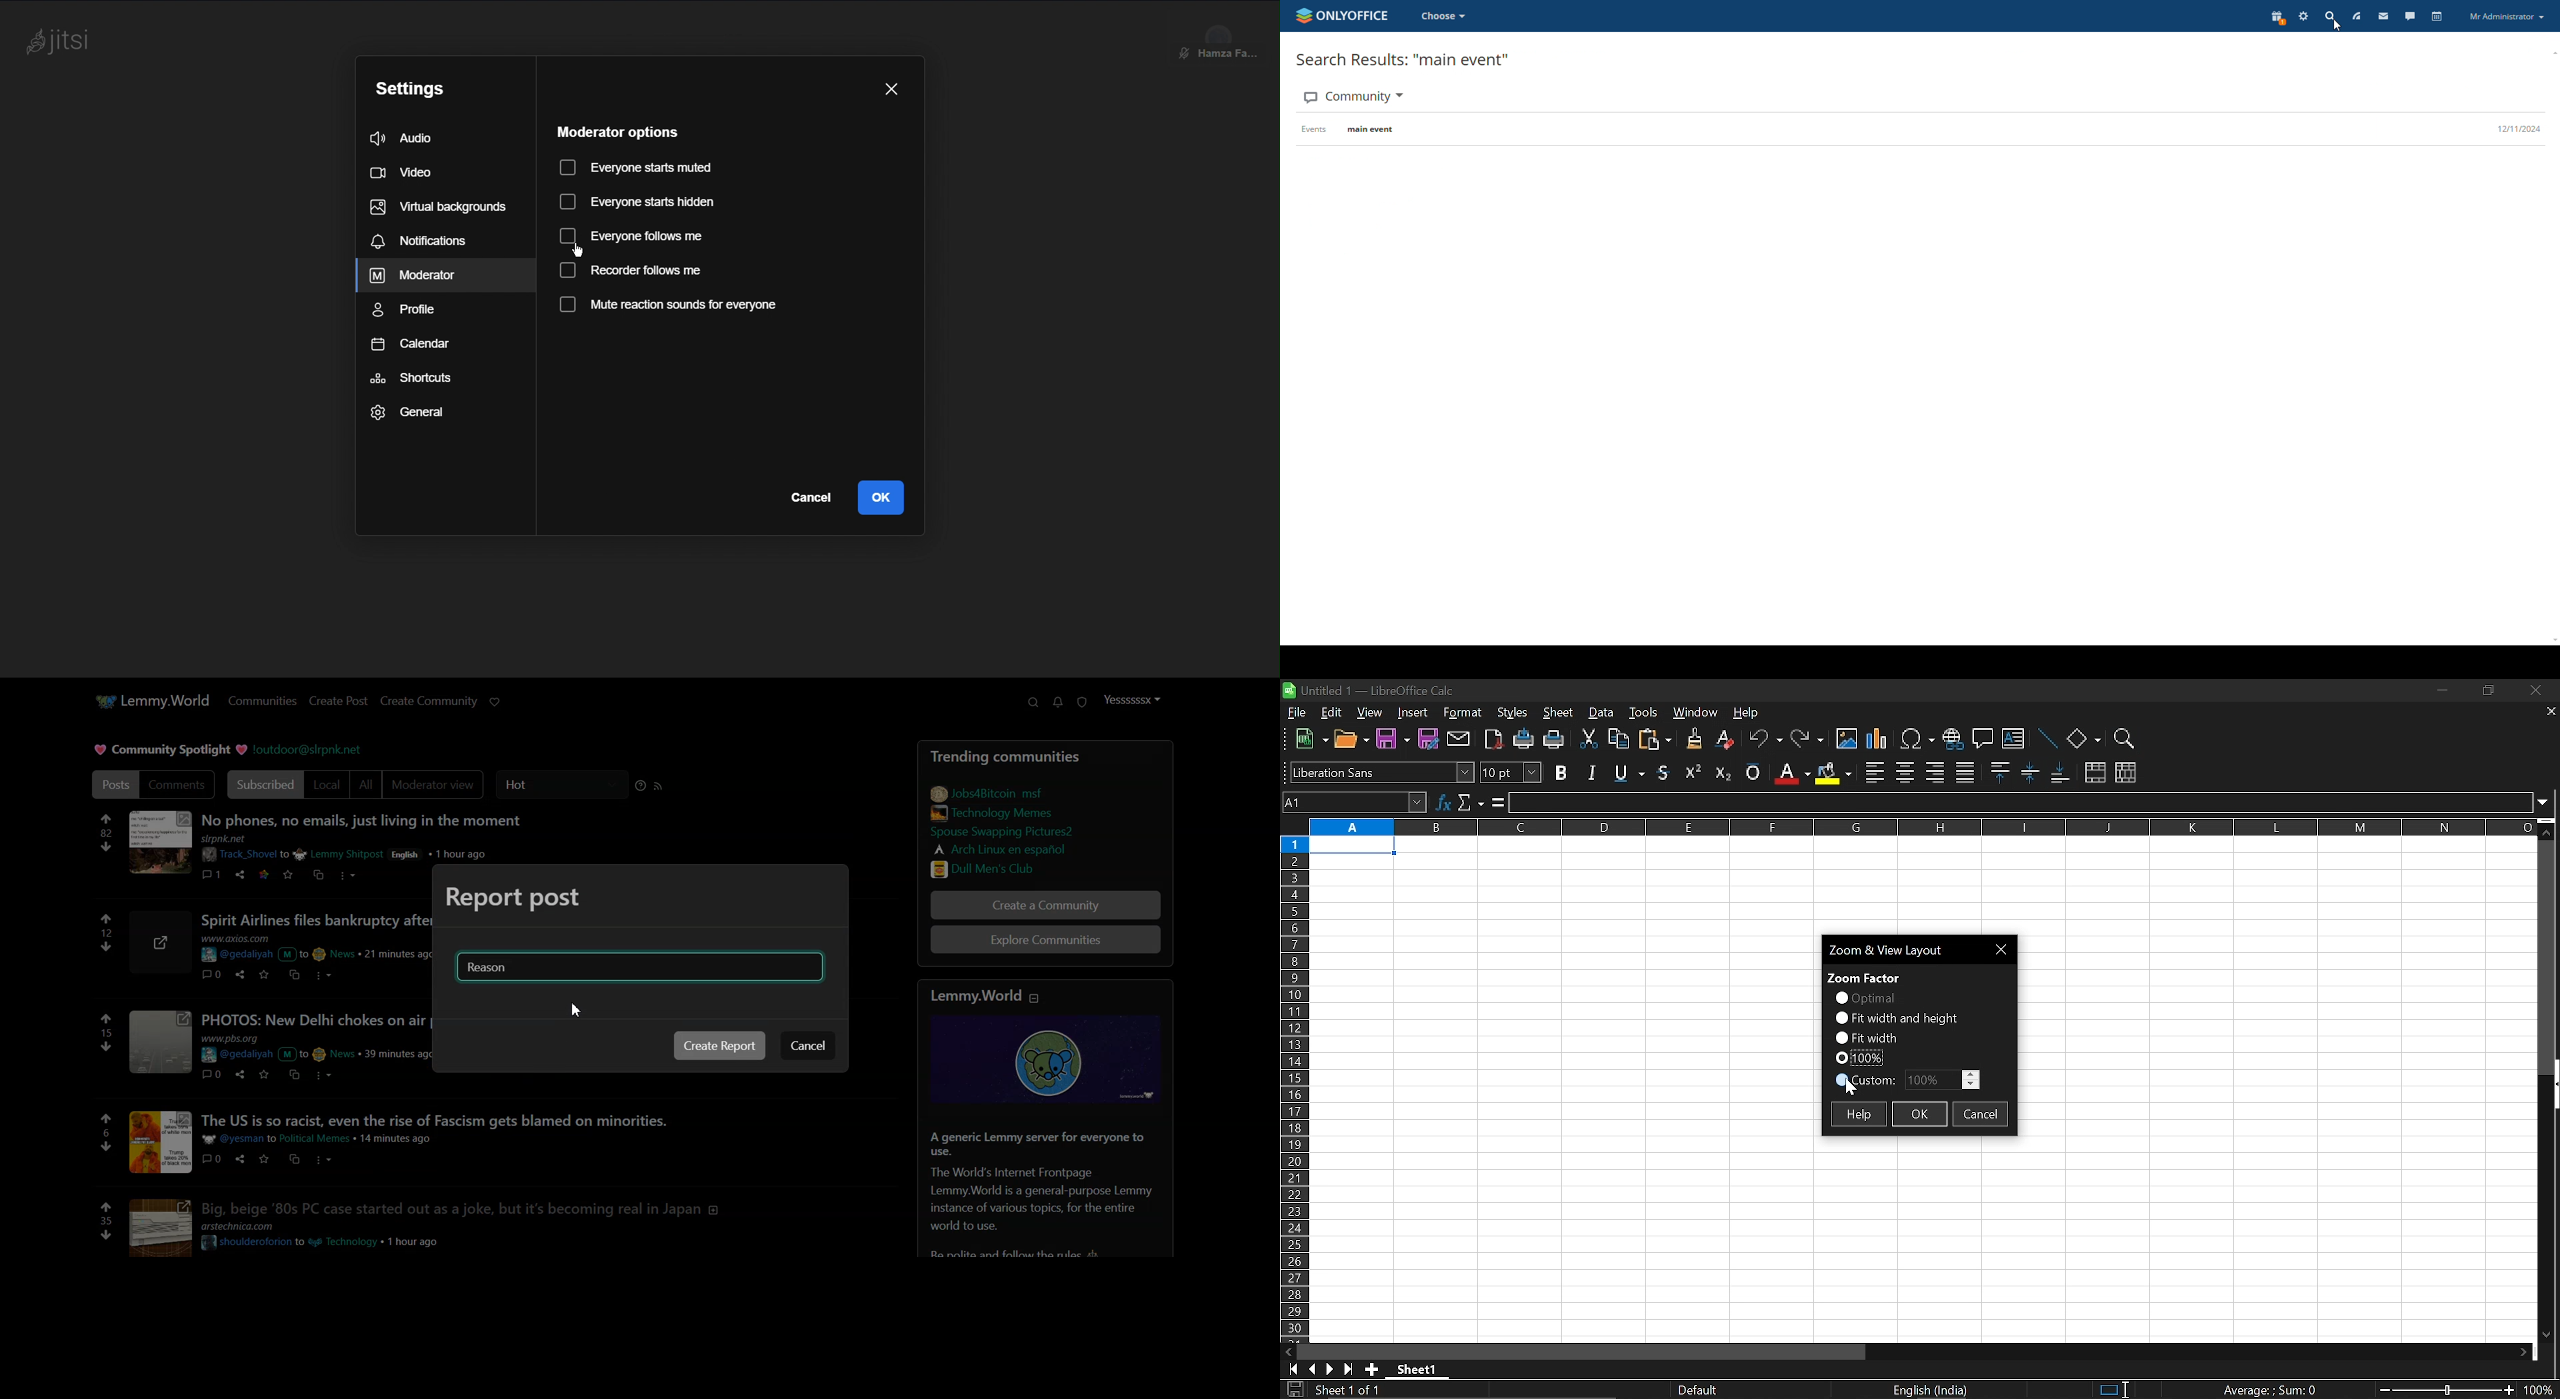 The width and height of the screenshot is (2576, 1400). Describe the element at coordinates (1630, 771) in the screenshot. I see `strikethough` at that location.